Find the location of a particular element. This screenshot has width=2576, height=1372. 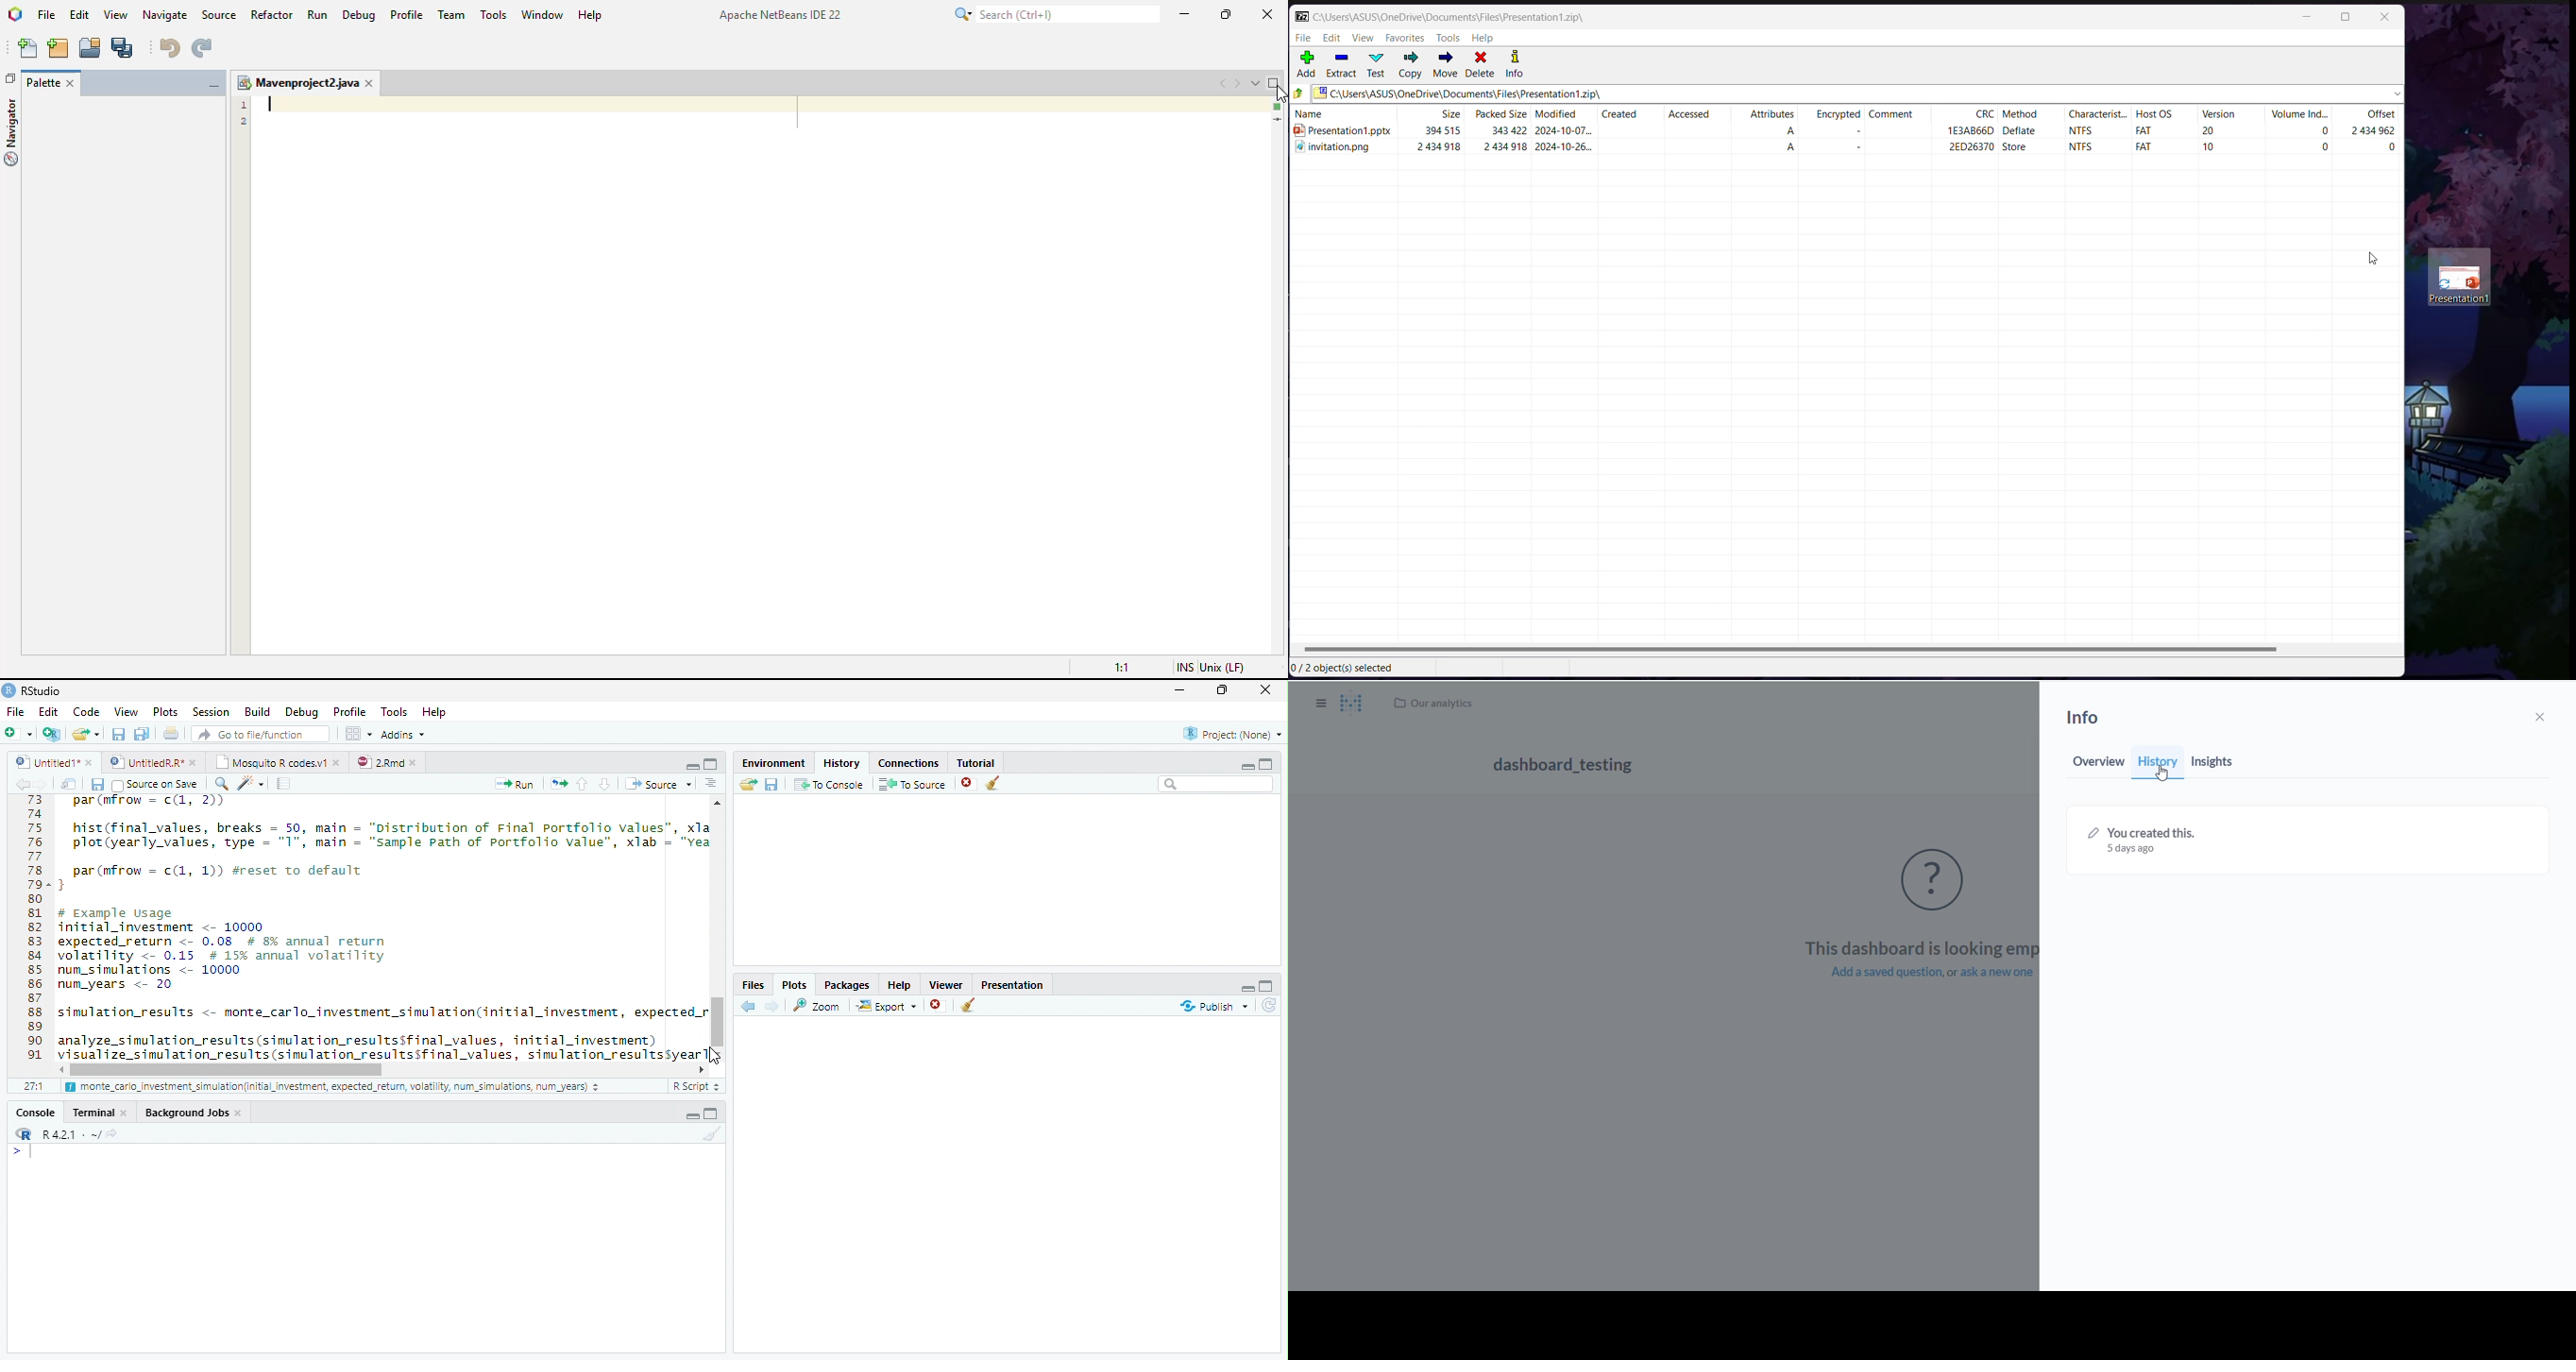

Plots is located at coordinates (164, 712).